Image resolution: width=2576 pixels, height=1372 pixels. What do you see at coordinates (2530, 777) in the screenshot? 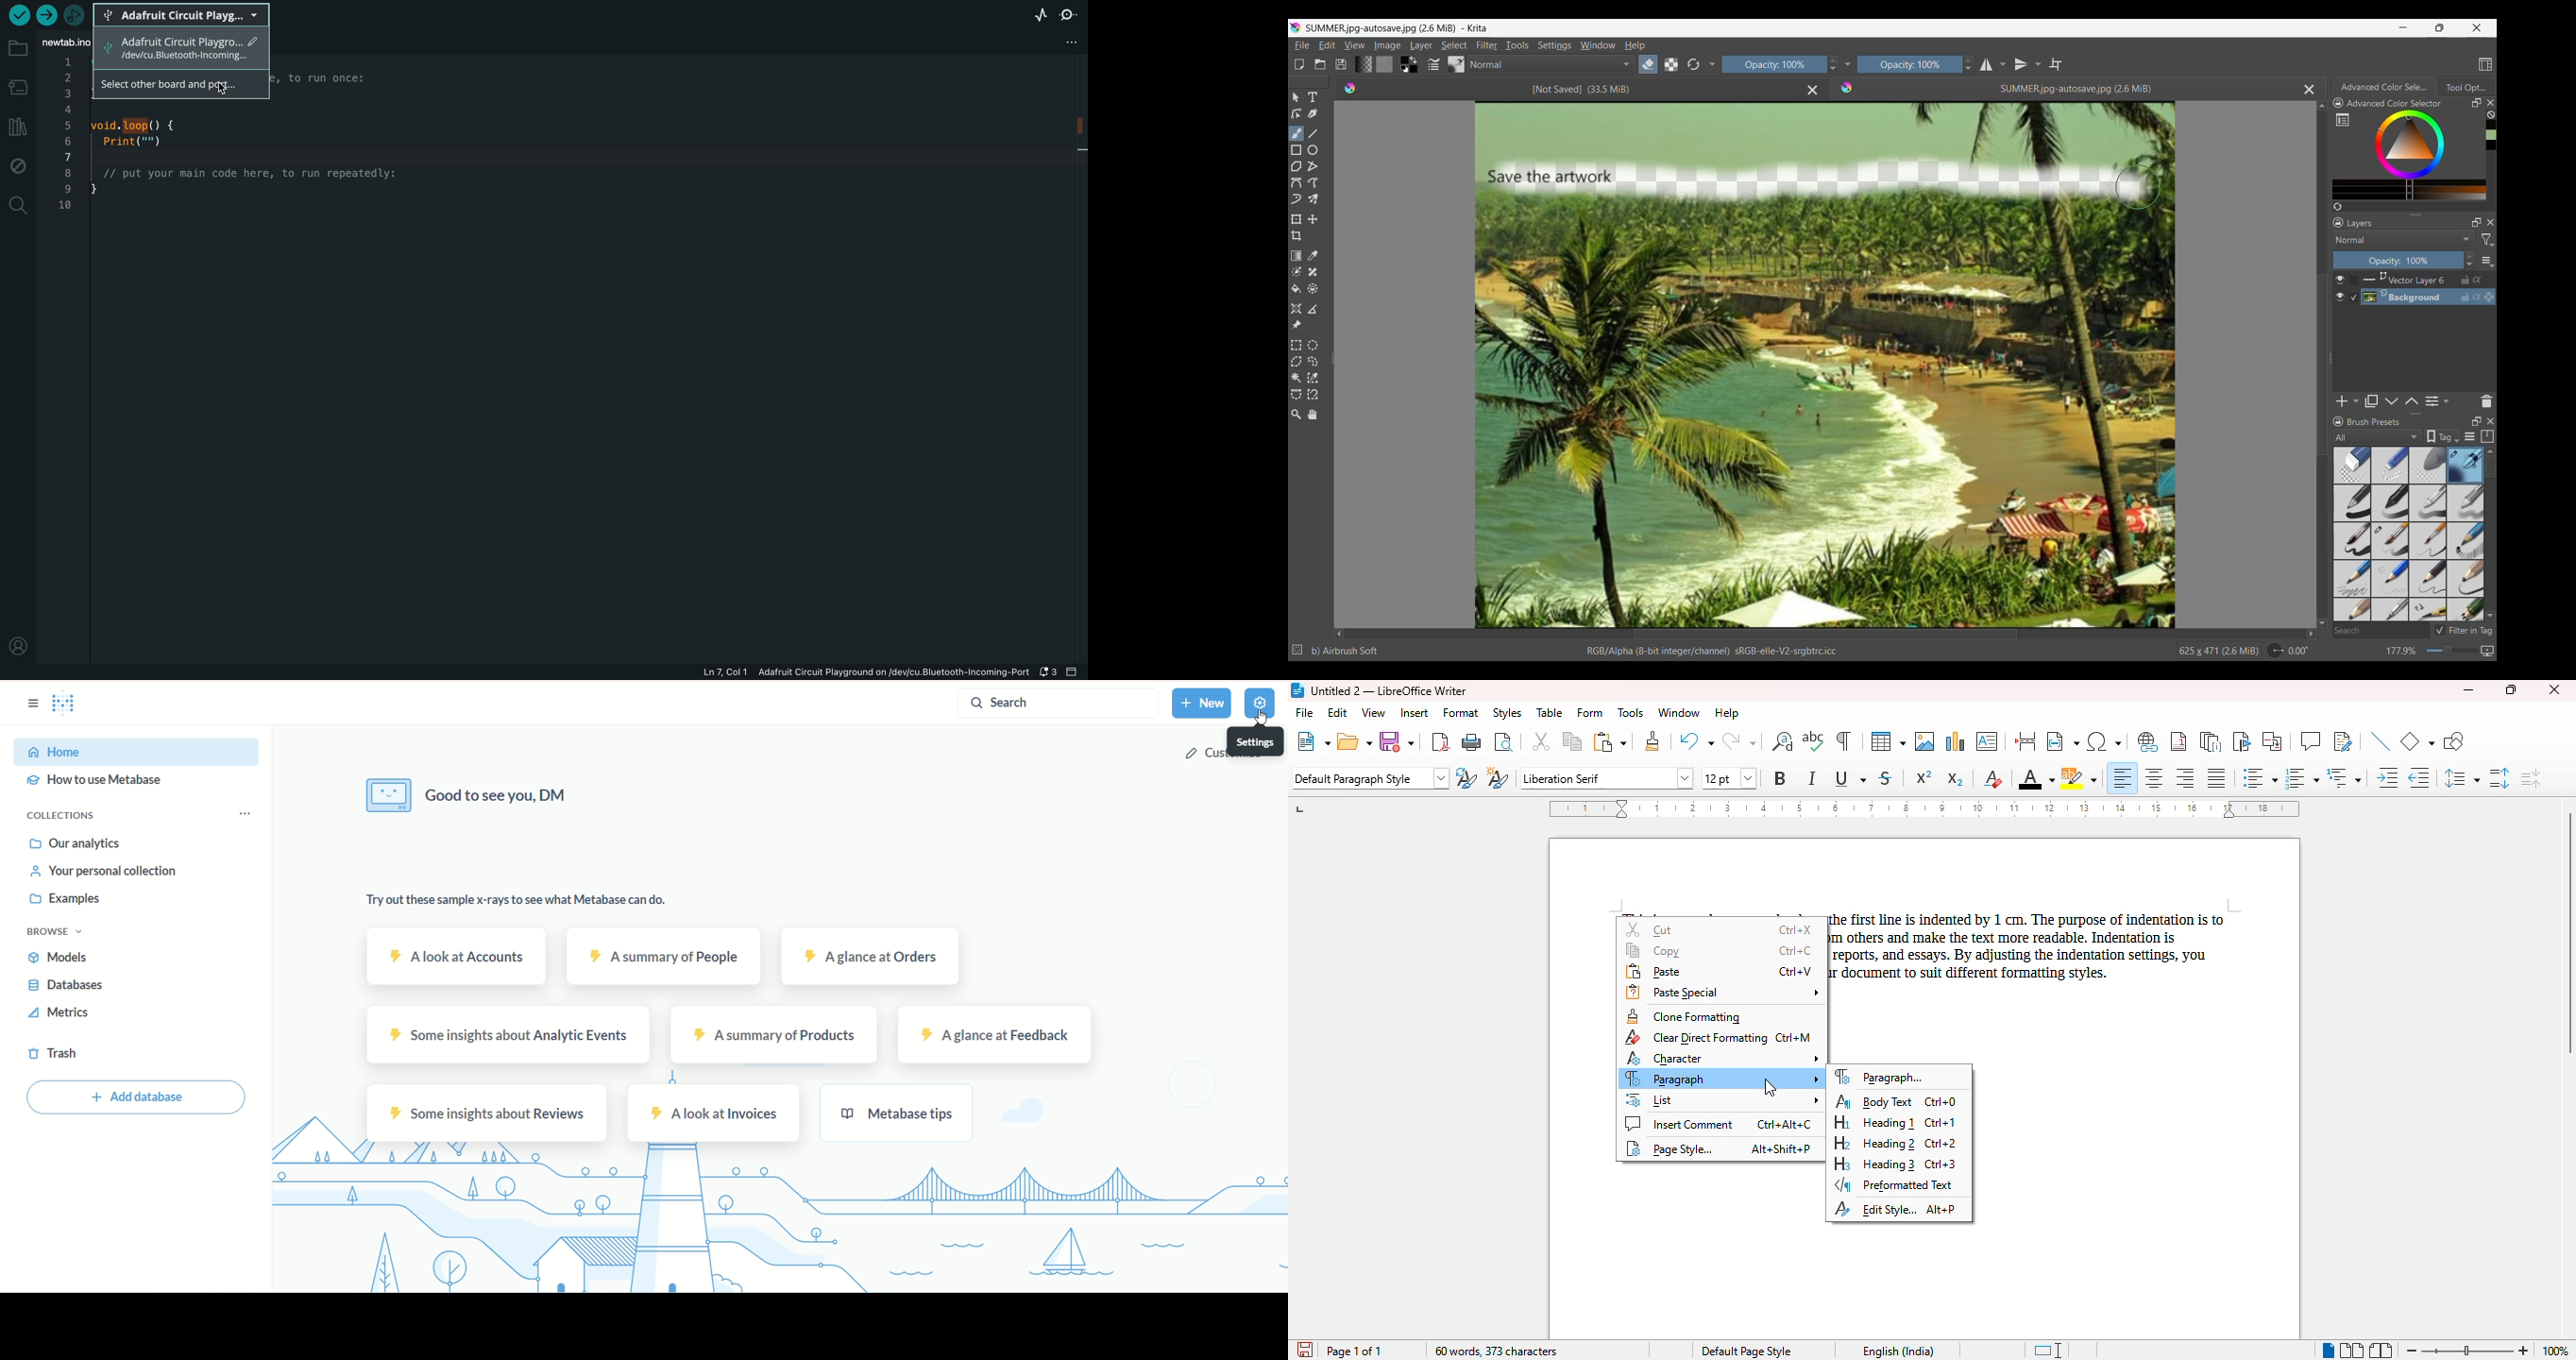
I see `decrease paragraph spacing` at bounding box center [2530, 777].